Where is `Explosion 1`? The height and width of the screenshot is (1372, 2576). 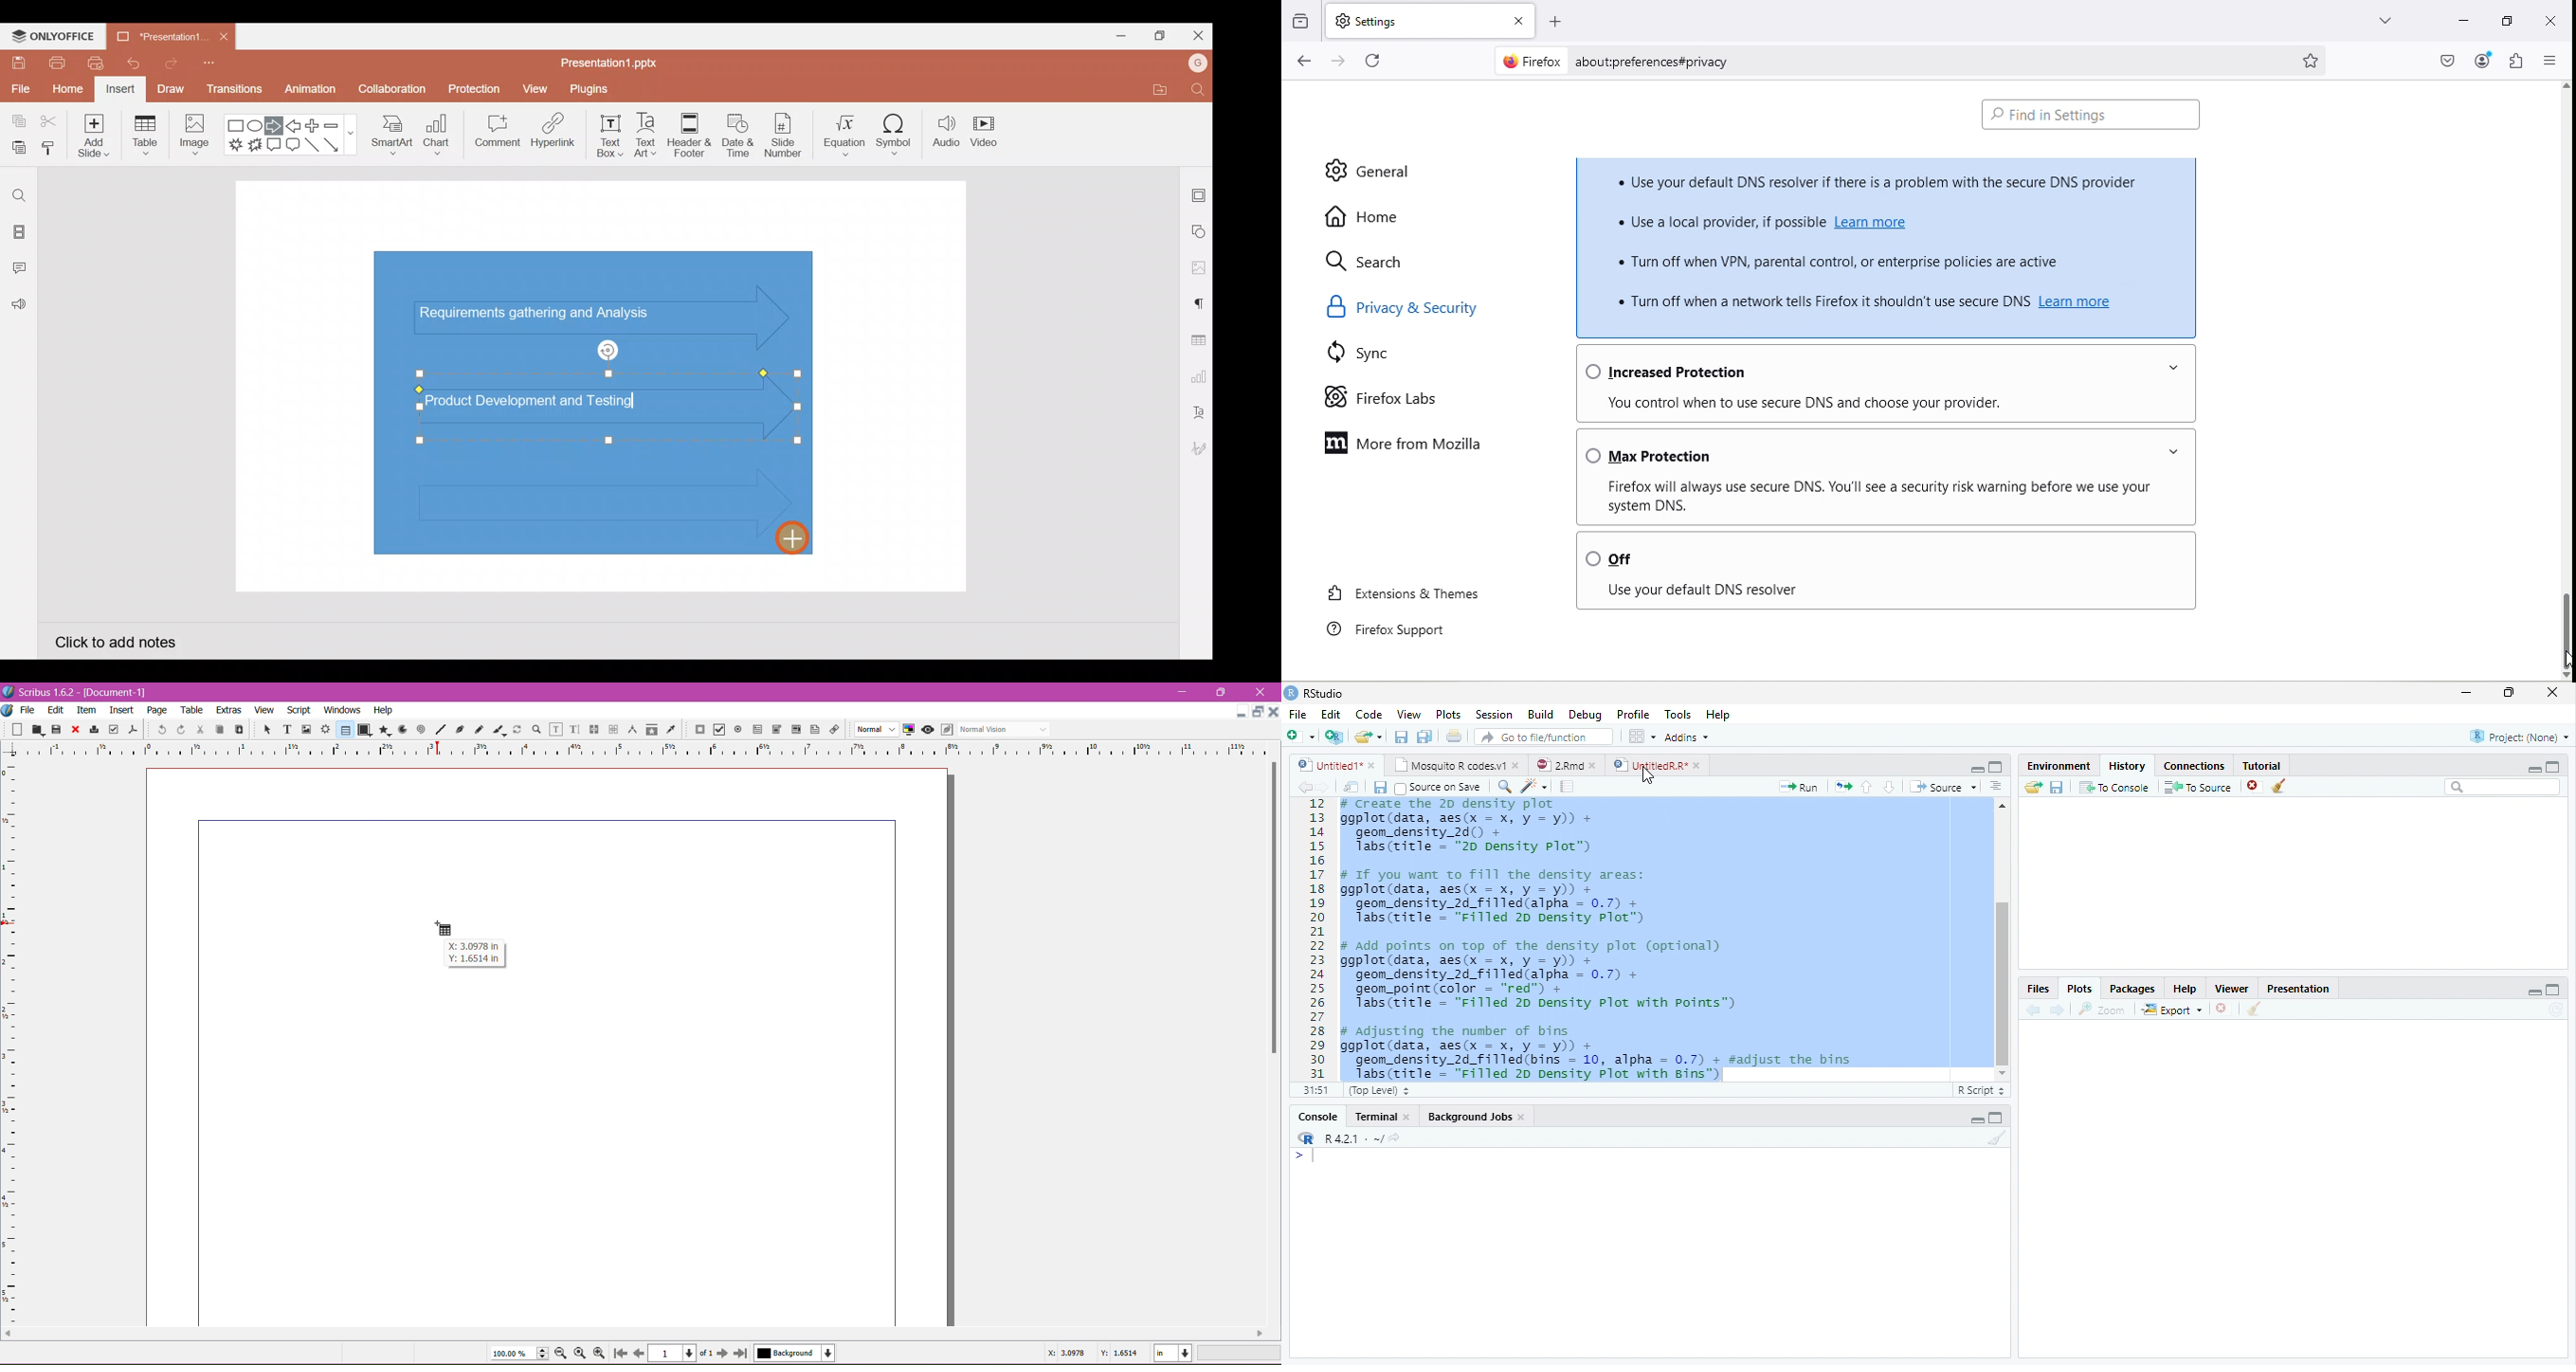
Explosion 1 is located at coordinates (236, 144).